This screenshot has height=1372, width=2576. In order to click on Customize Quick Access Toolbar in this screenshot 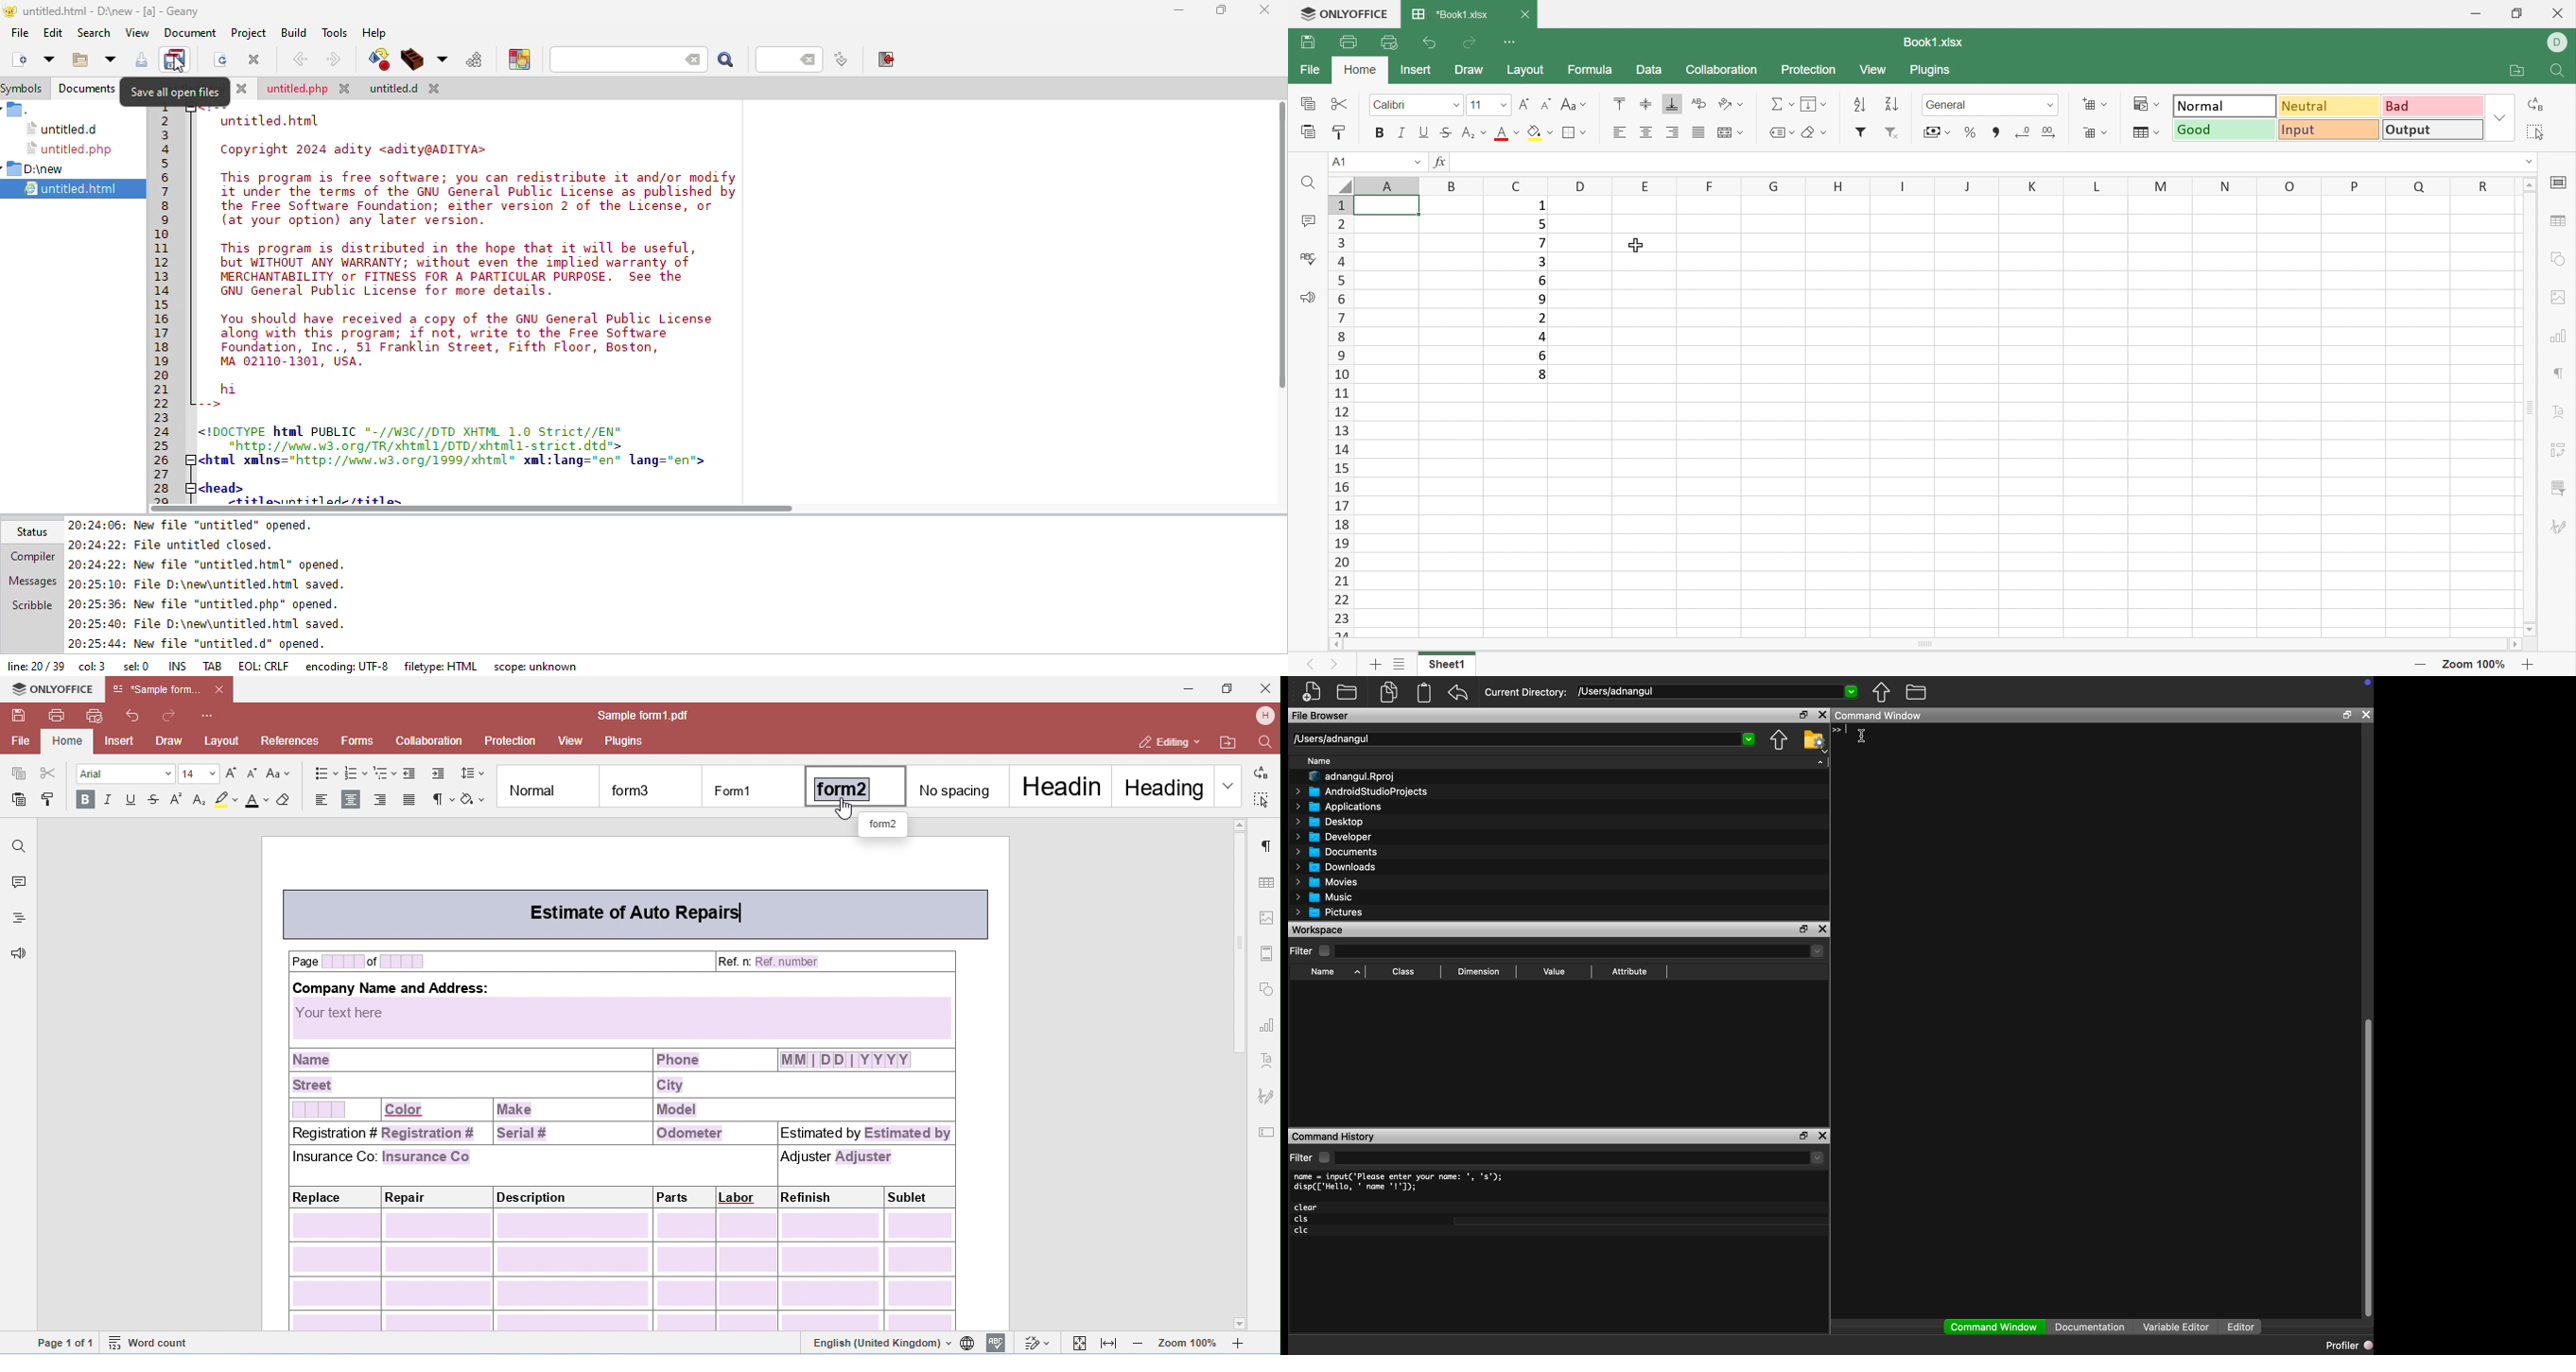, I will do `click(1512, 42)`.